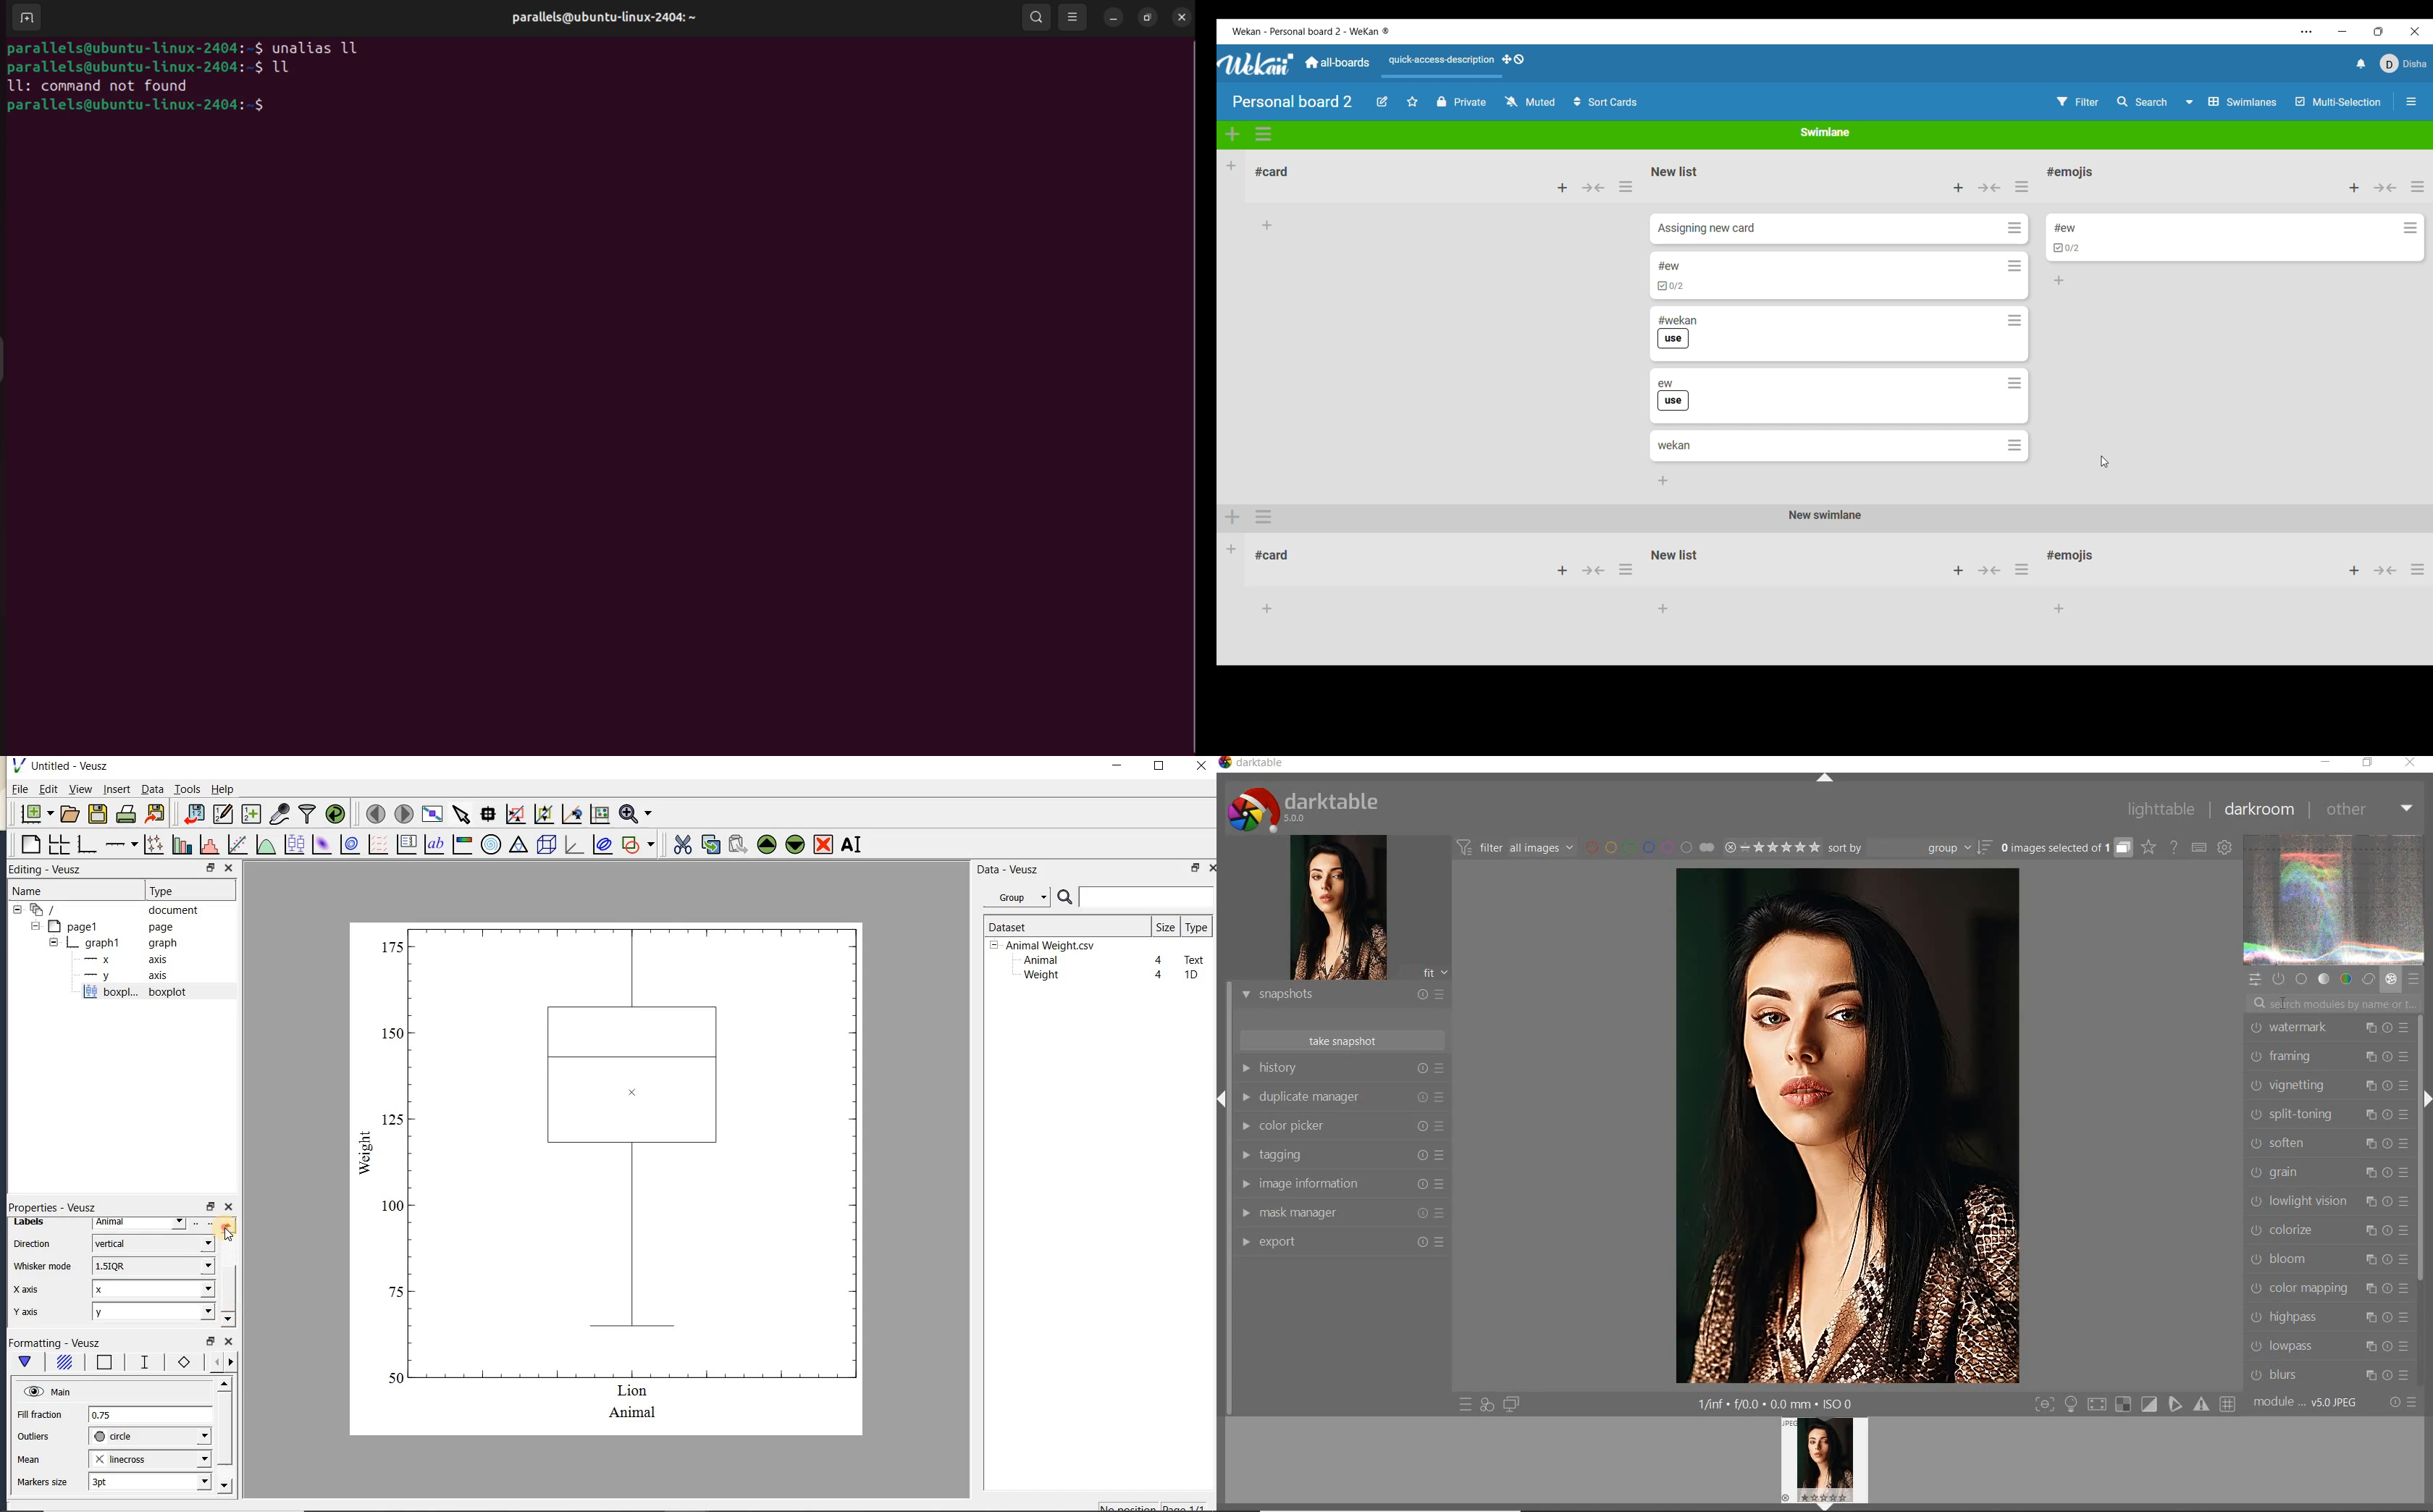 This screenshot has width=2436, height=1512. What do you see at coordinates (1823, 778) in the screenshot?
I see `EXPAND/COLLAPSE` at bounding box center [1823, 778].